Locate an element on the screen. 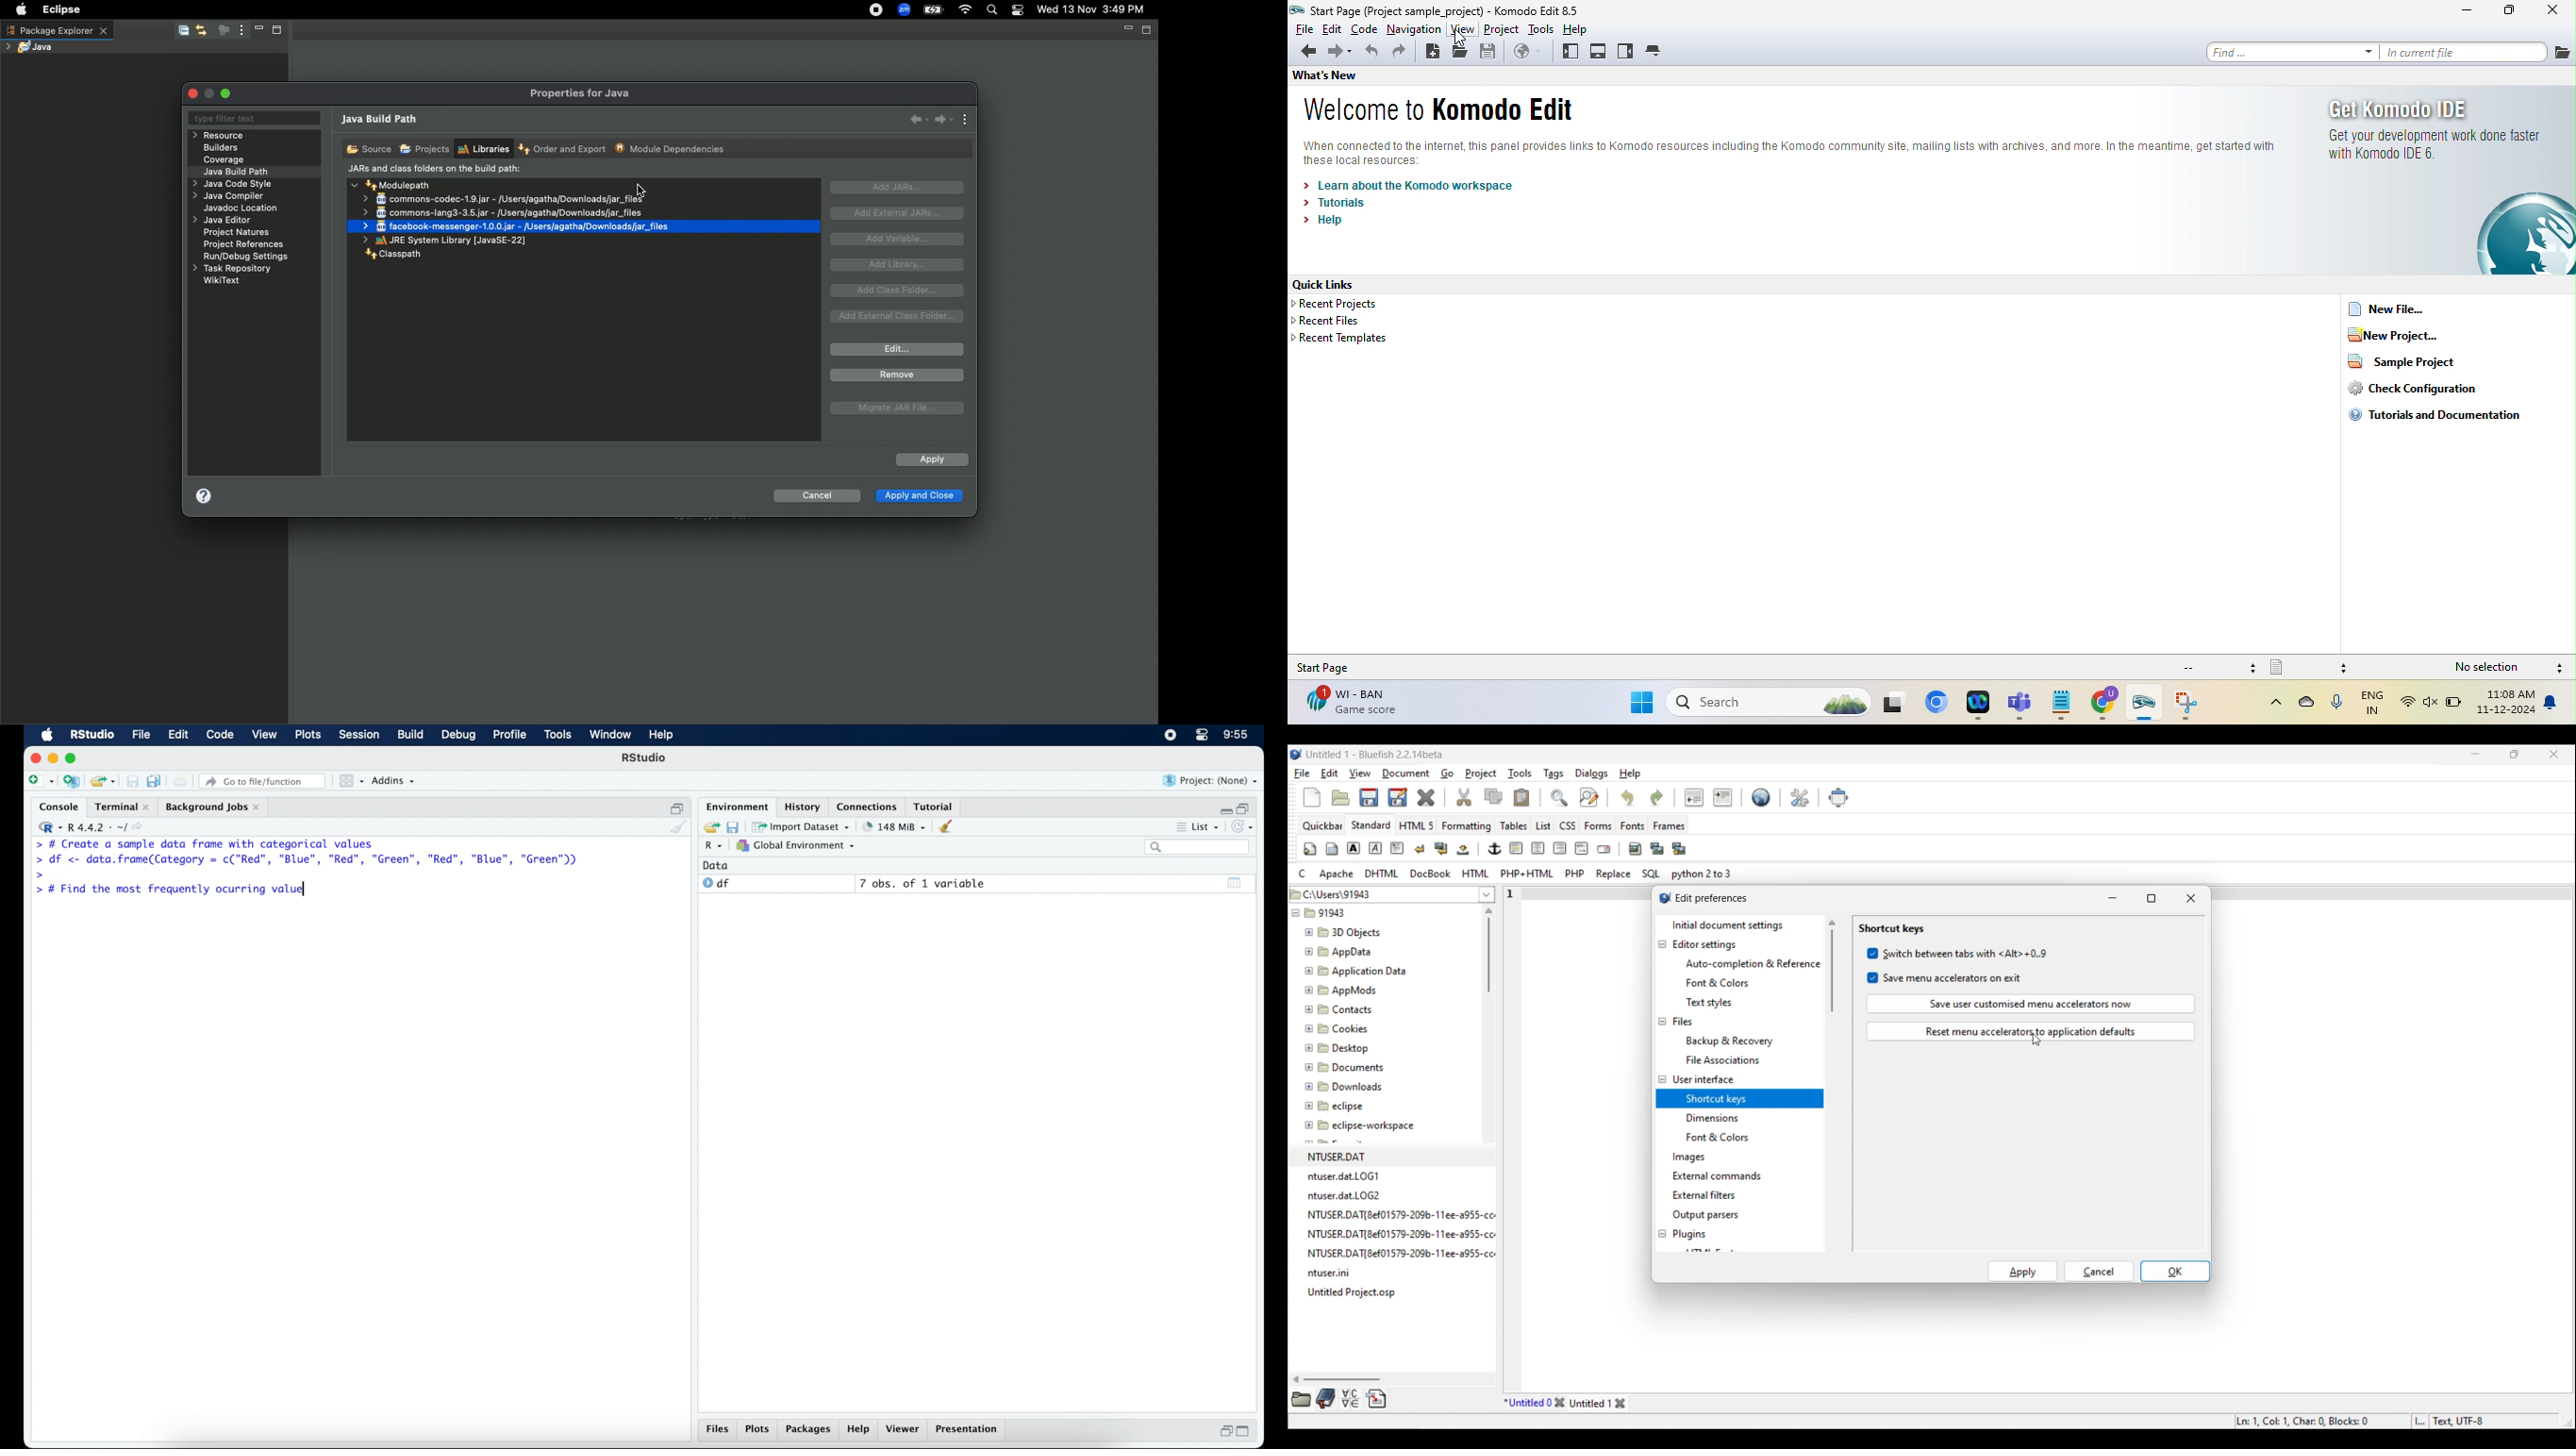 This screenshot has height=1456, width=2576. > df <- data.frame(Category = c("Red”, "Blue", "Red", "Green", "Red", "Blue", "Green"))| is located at coordinates (309, 860).